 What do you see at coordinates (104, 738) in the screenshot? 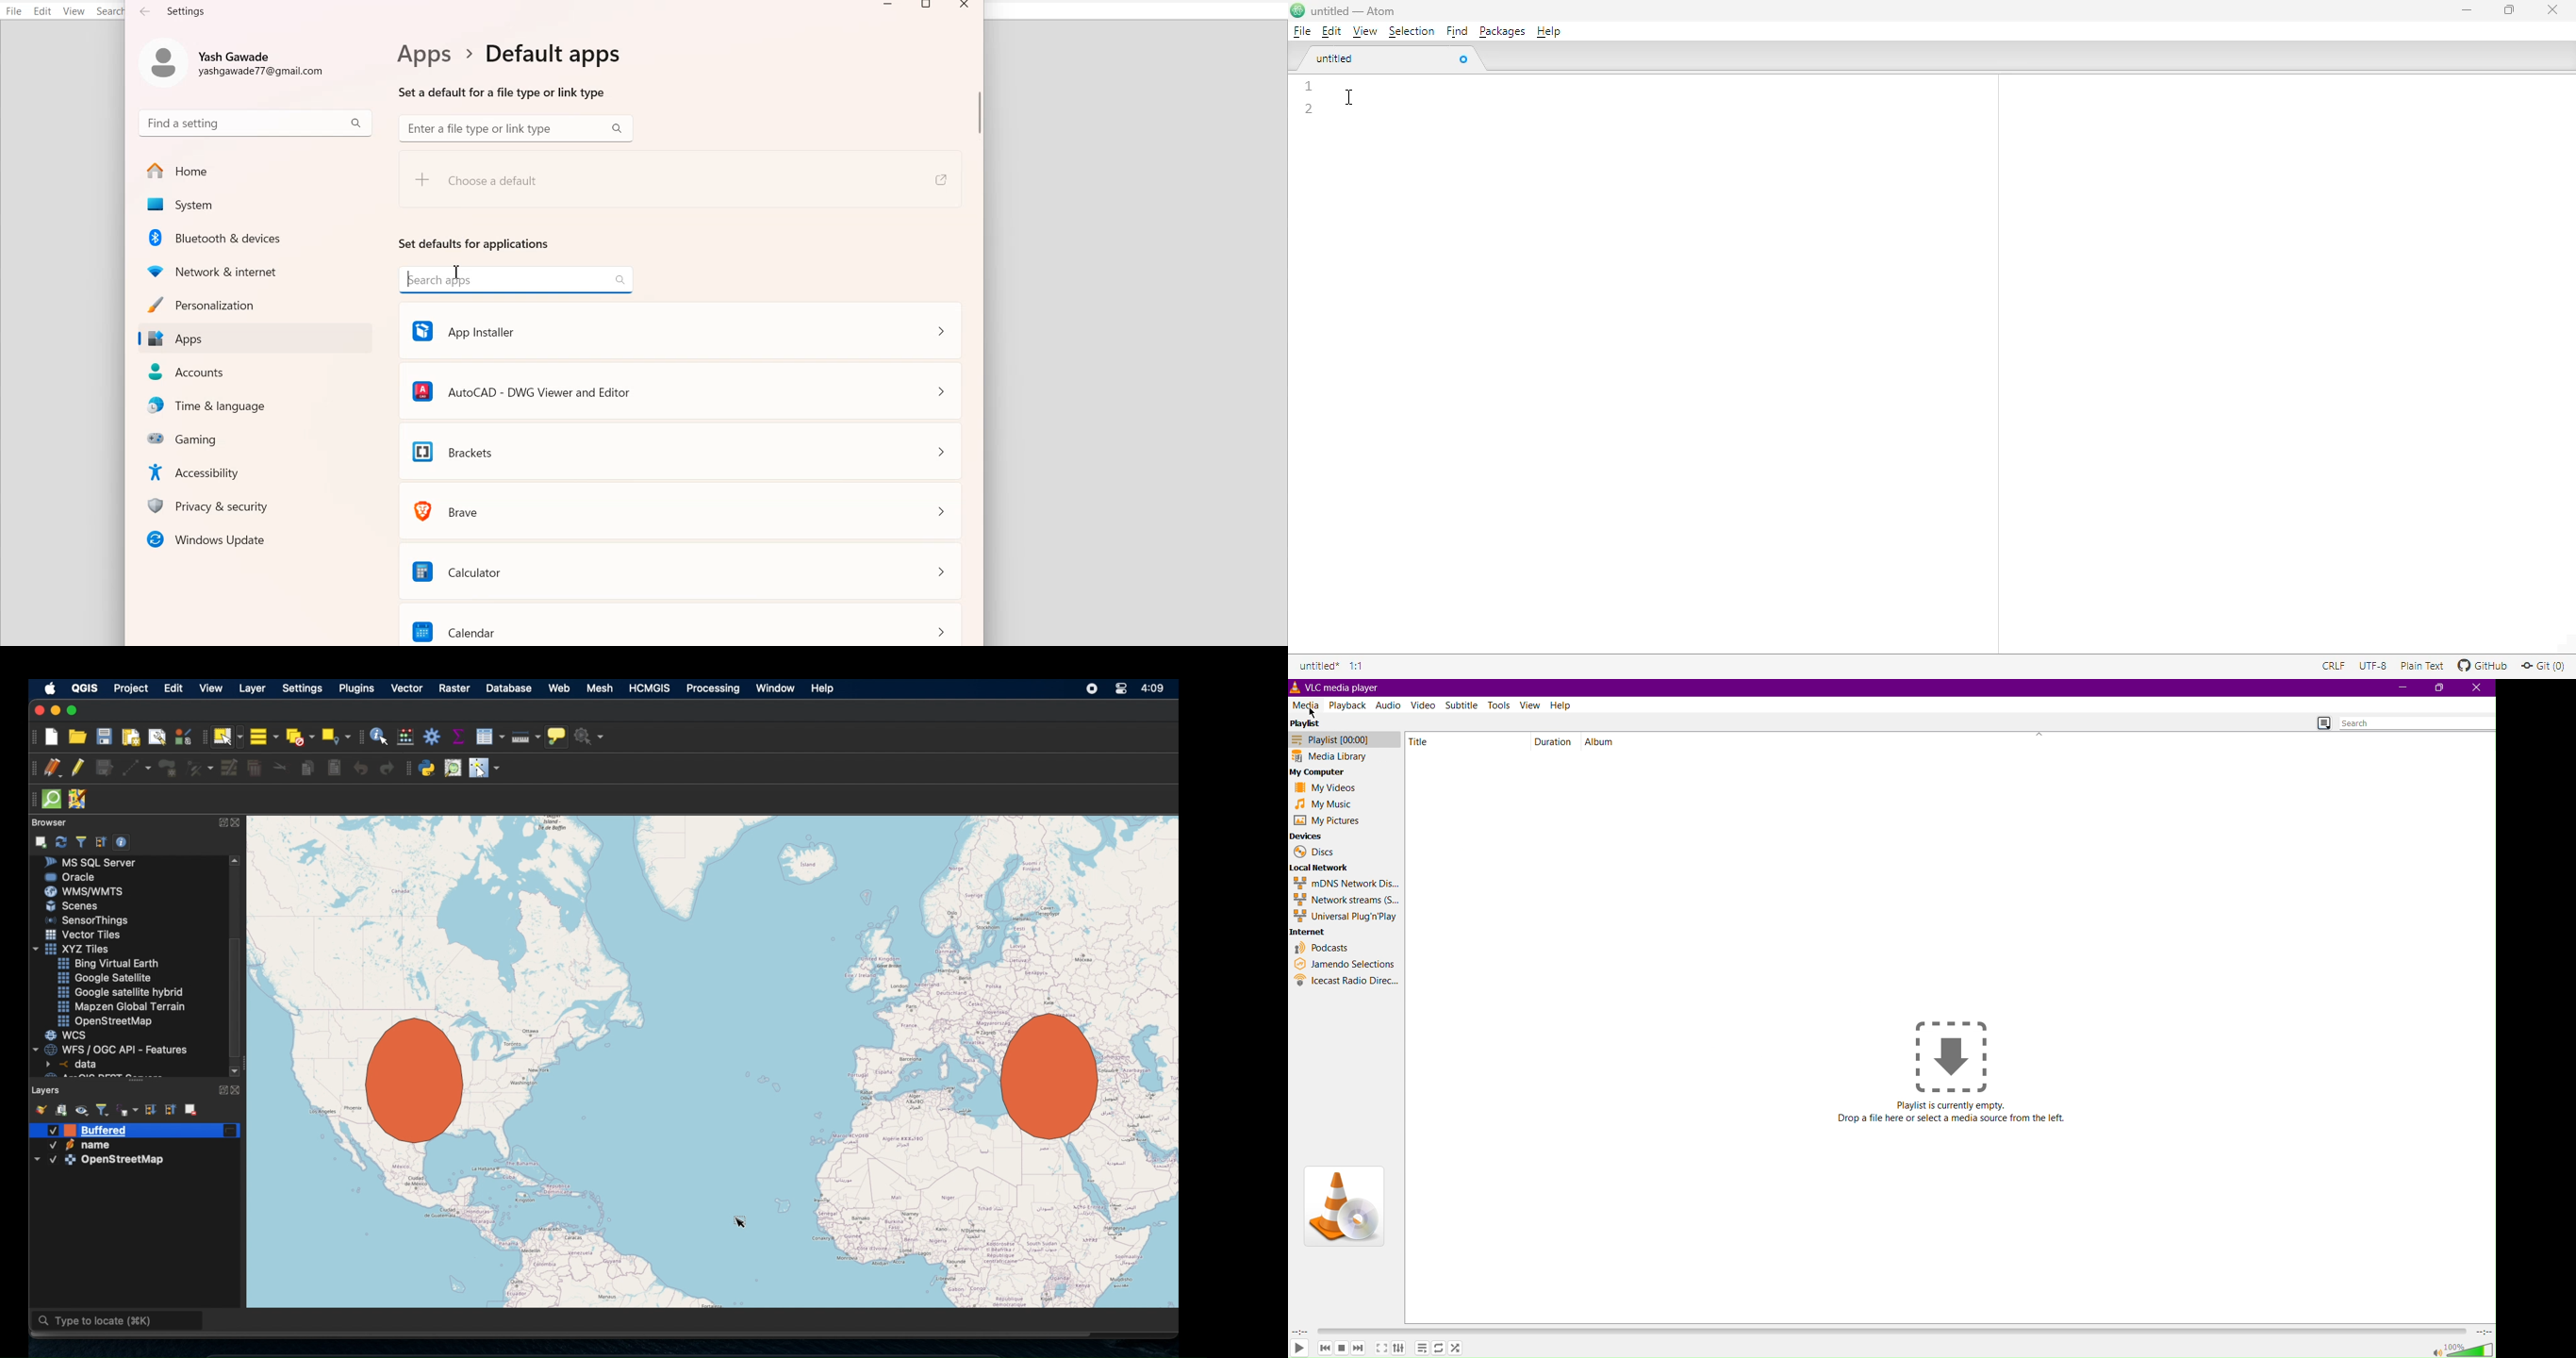
I see `save project` at bounding box center [104, 738].